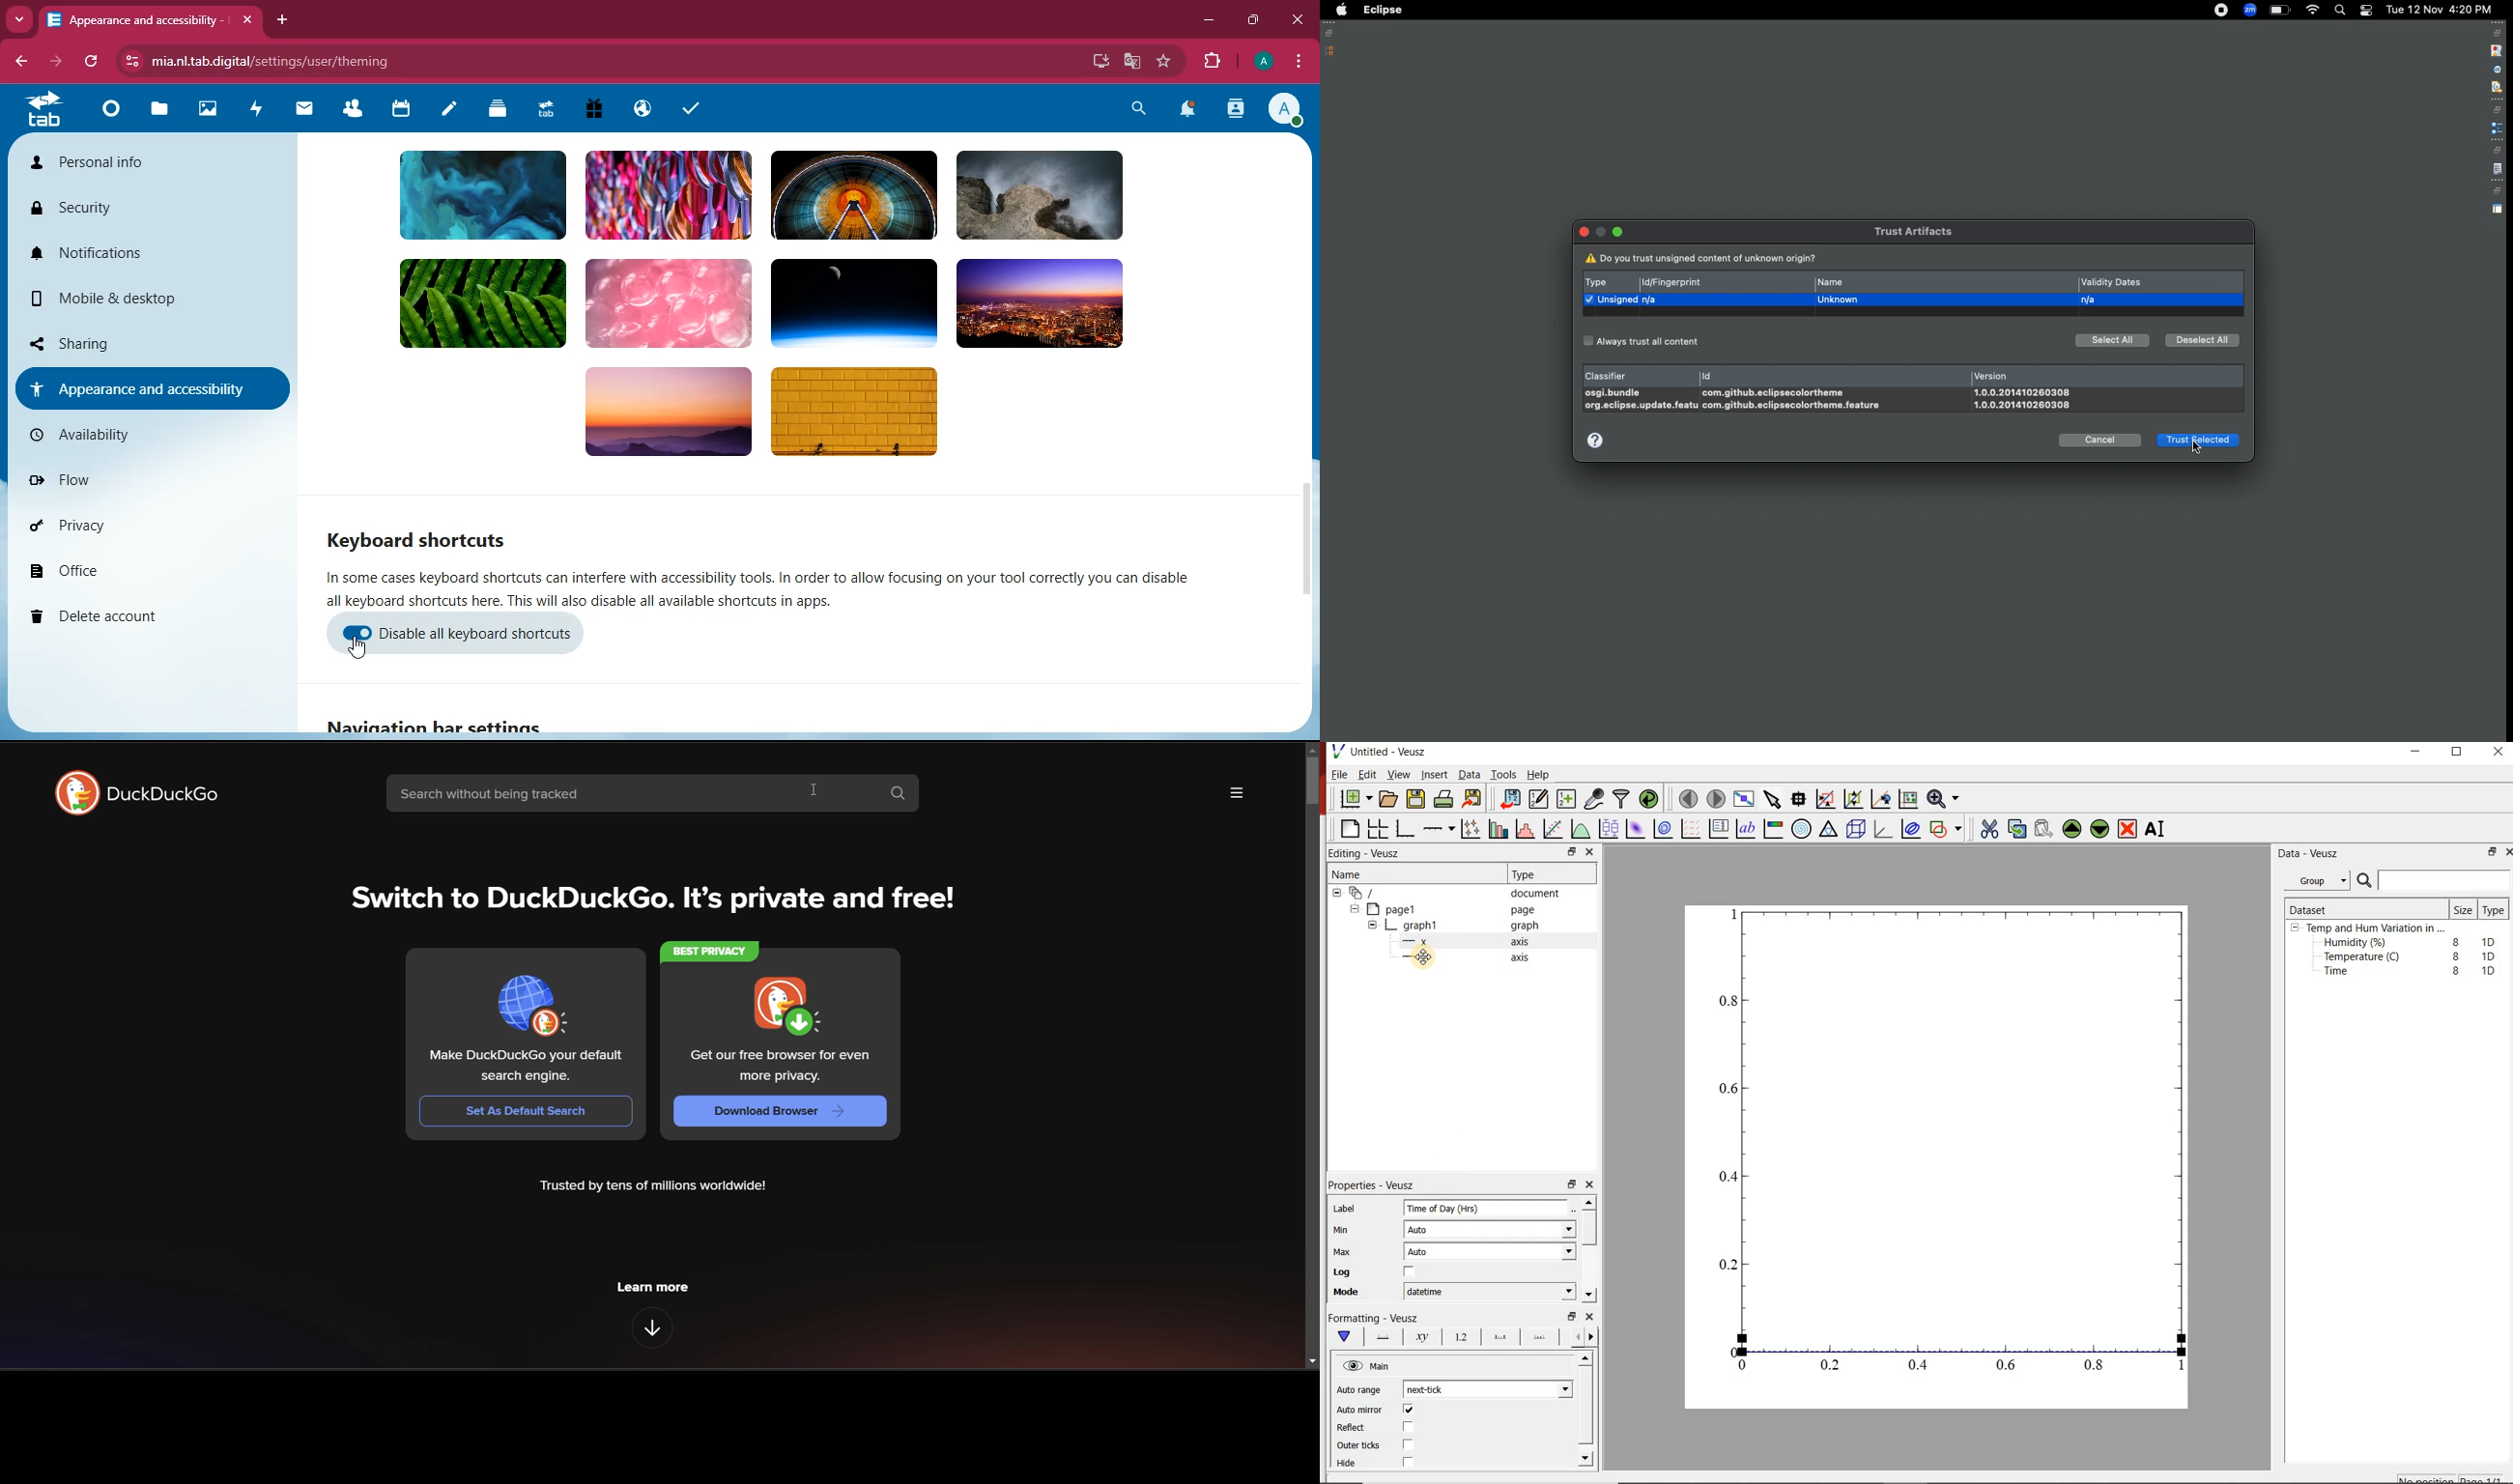 The height and width of the screenshot is (1484, 2520). Describe the element at coordinates (285, 58) in the screenshot. I see `url` at that location.